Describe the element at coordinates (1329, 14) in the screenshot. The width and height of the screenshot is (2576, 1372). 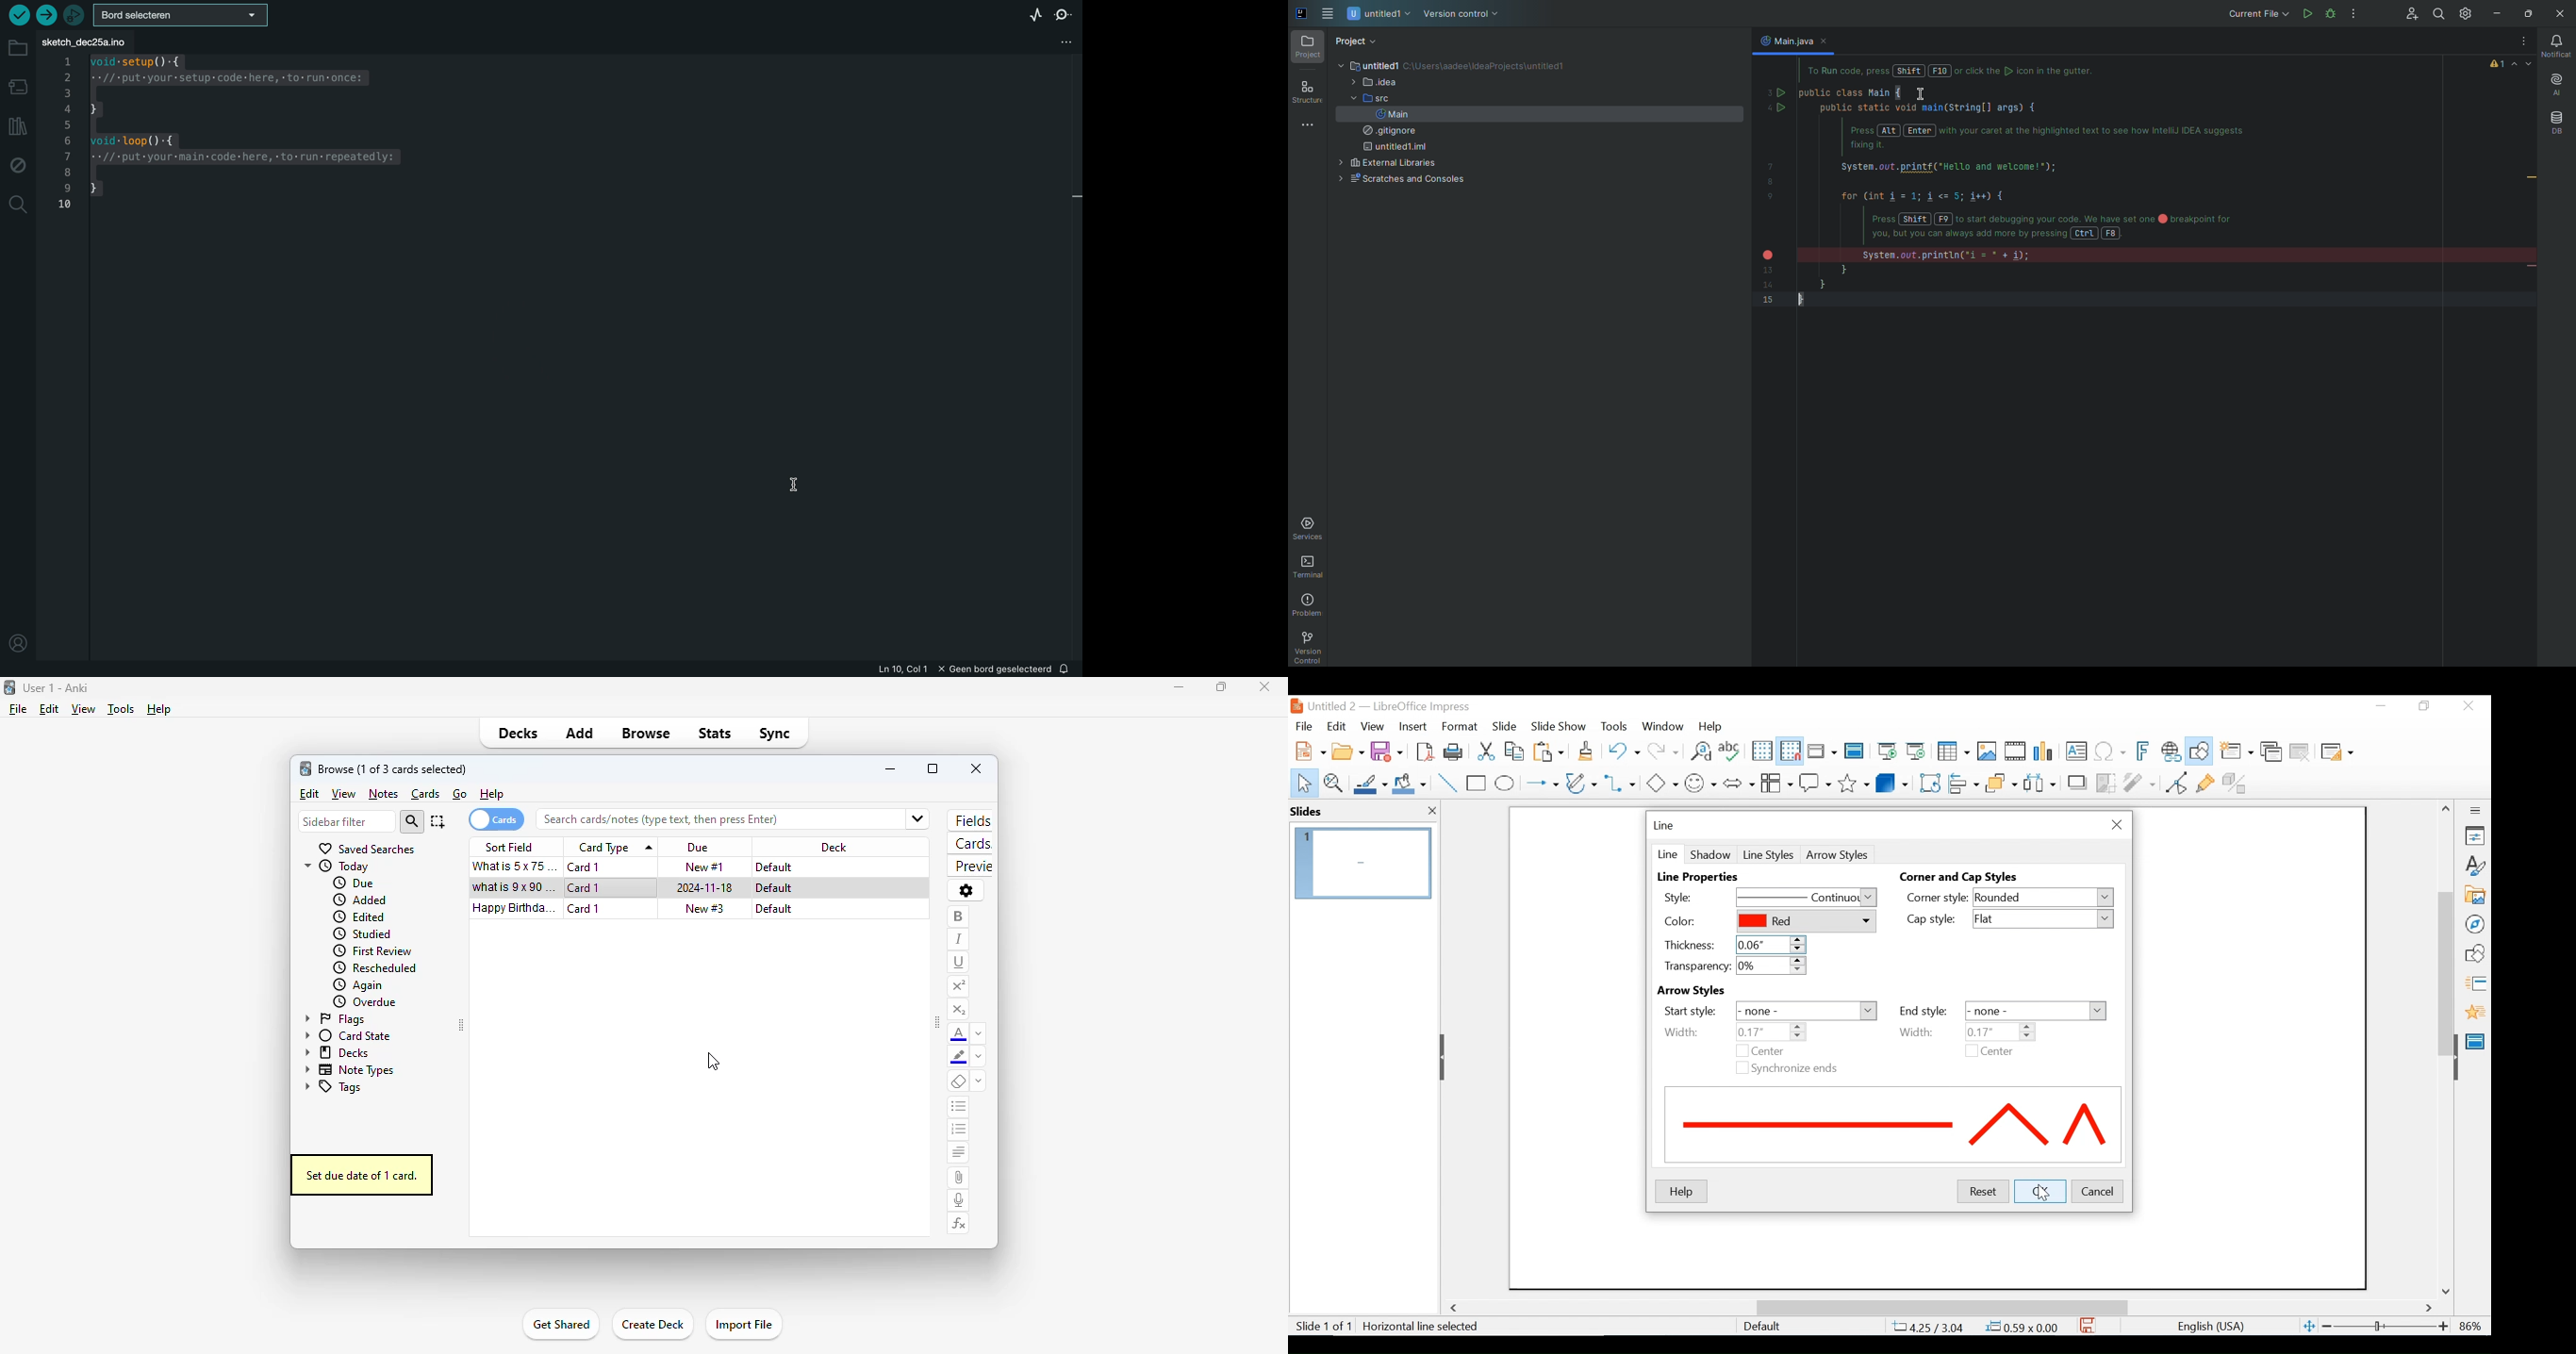
I see `Main Menu` at that location.